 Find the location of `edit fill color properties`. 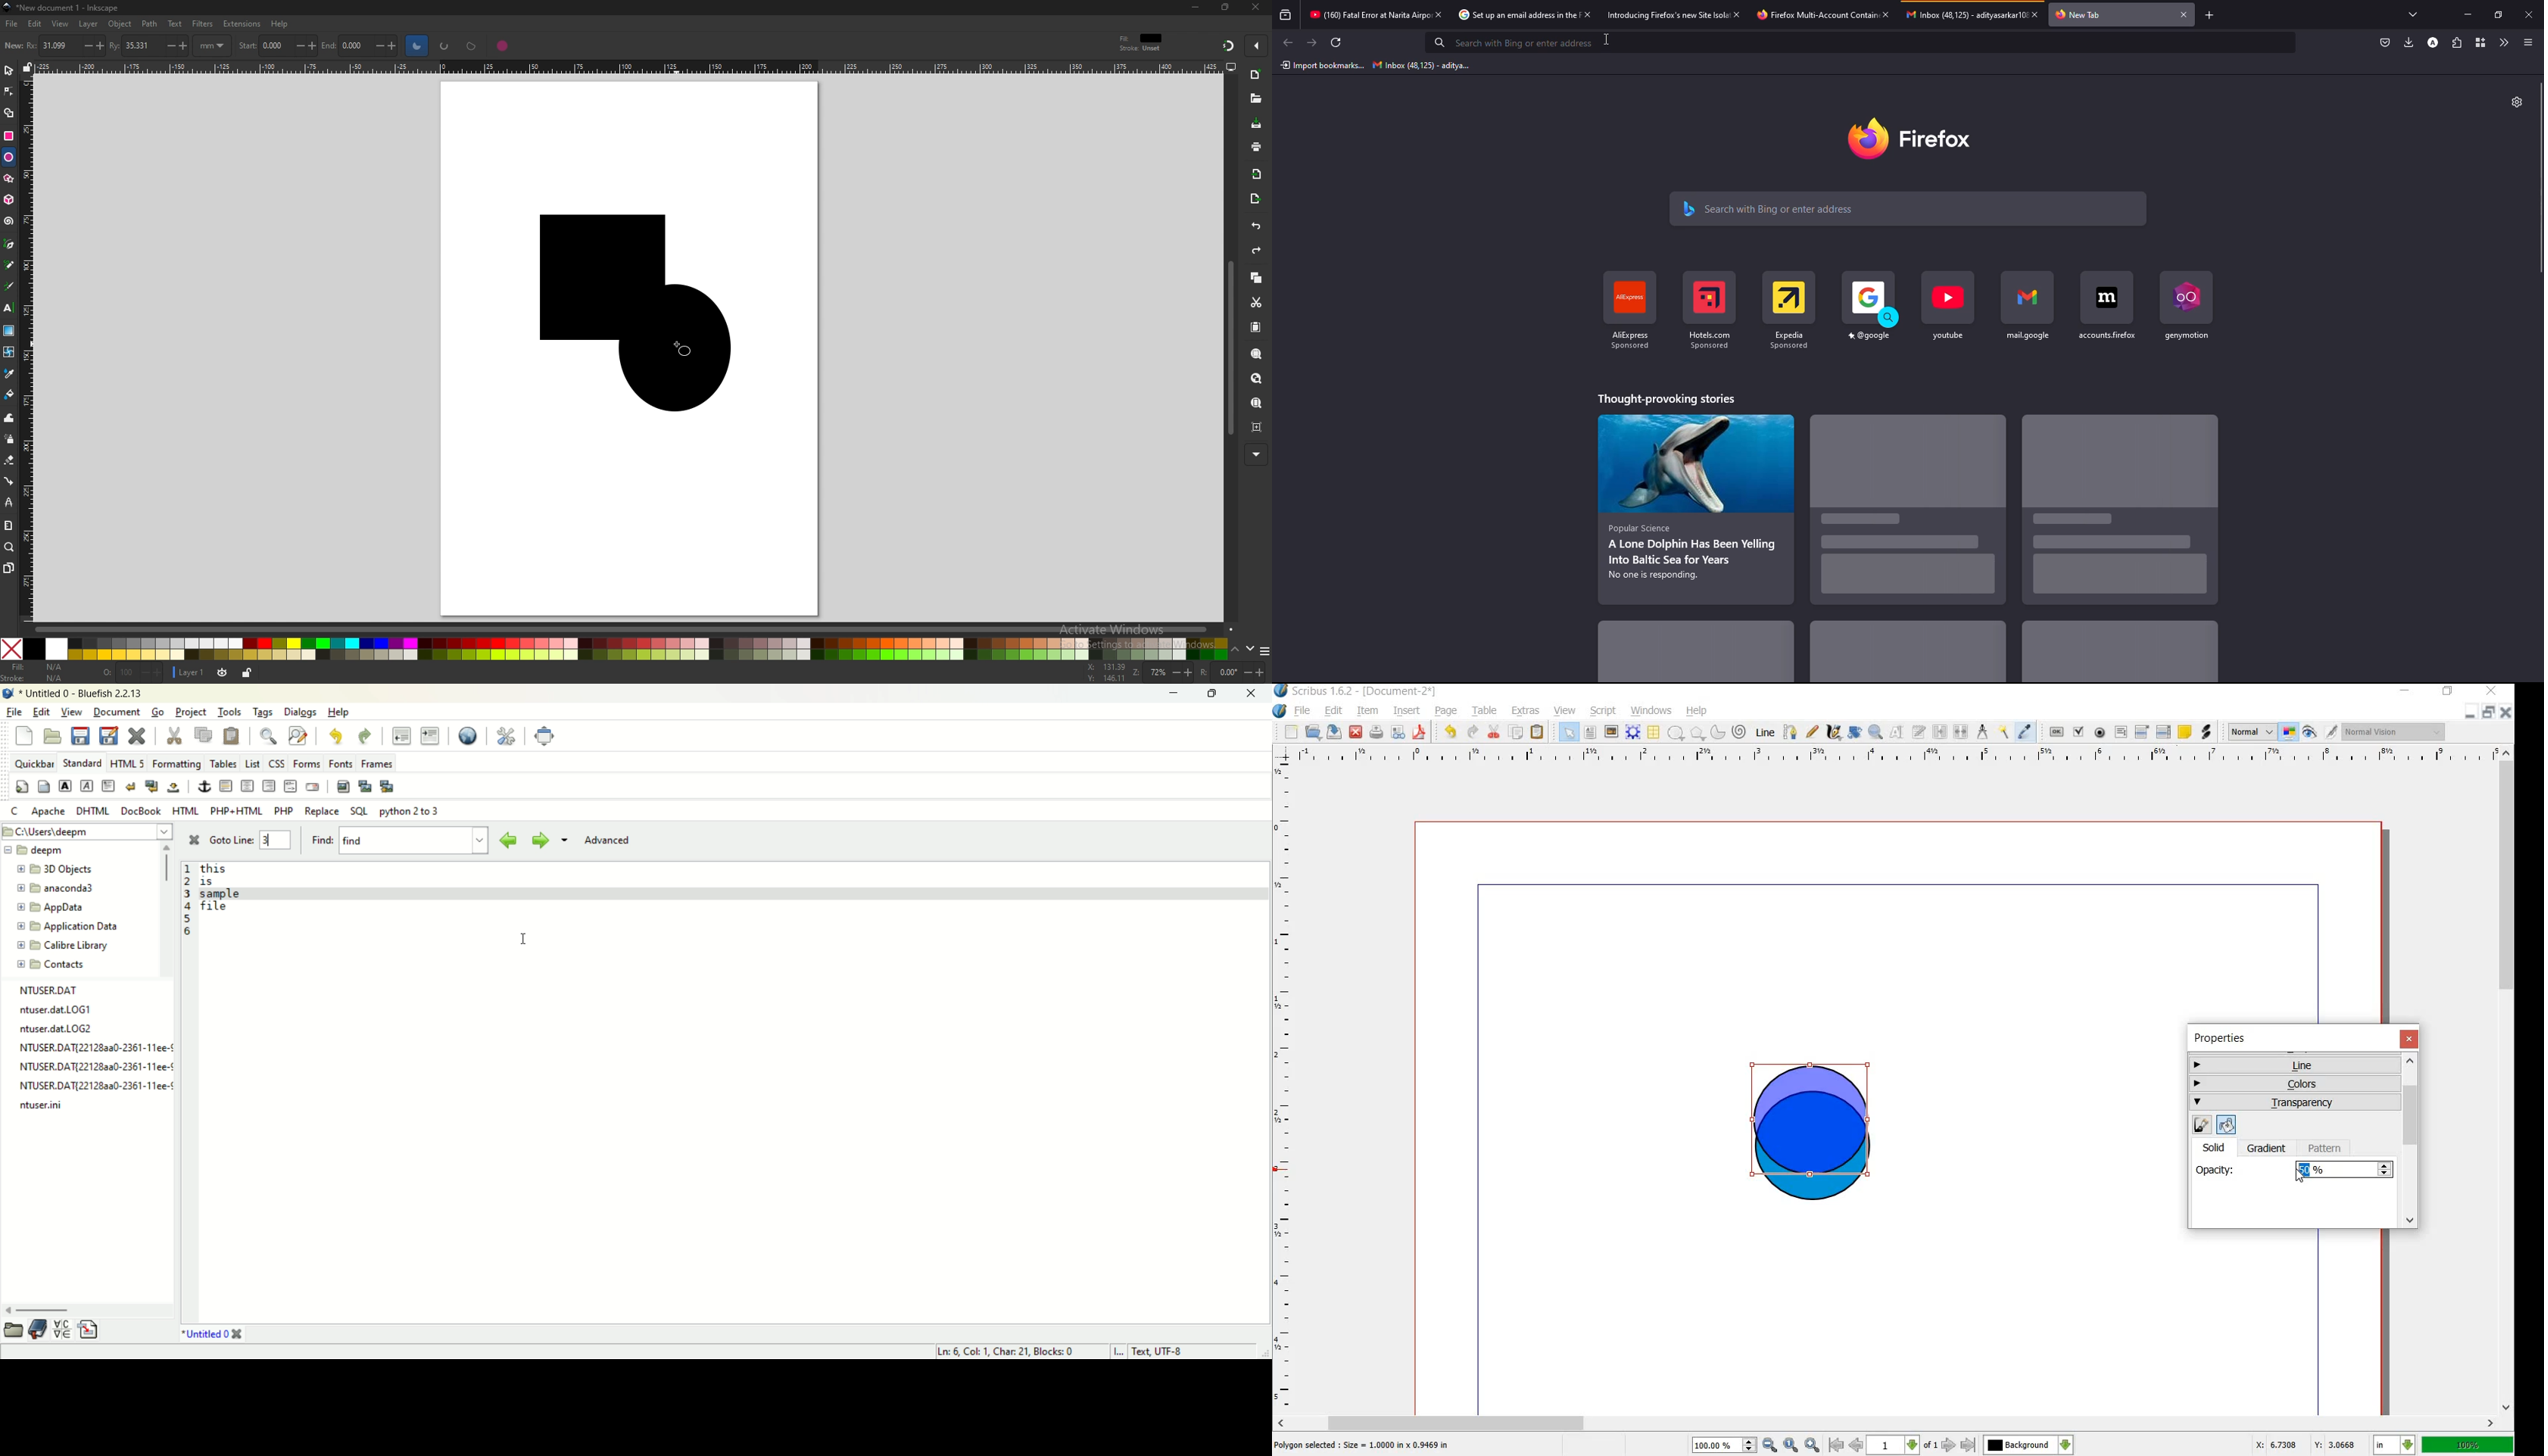

edit fill color properties is located at coordinates (2225, 1124).